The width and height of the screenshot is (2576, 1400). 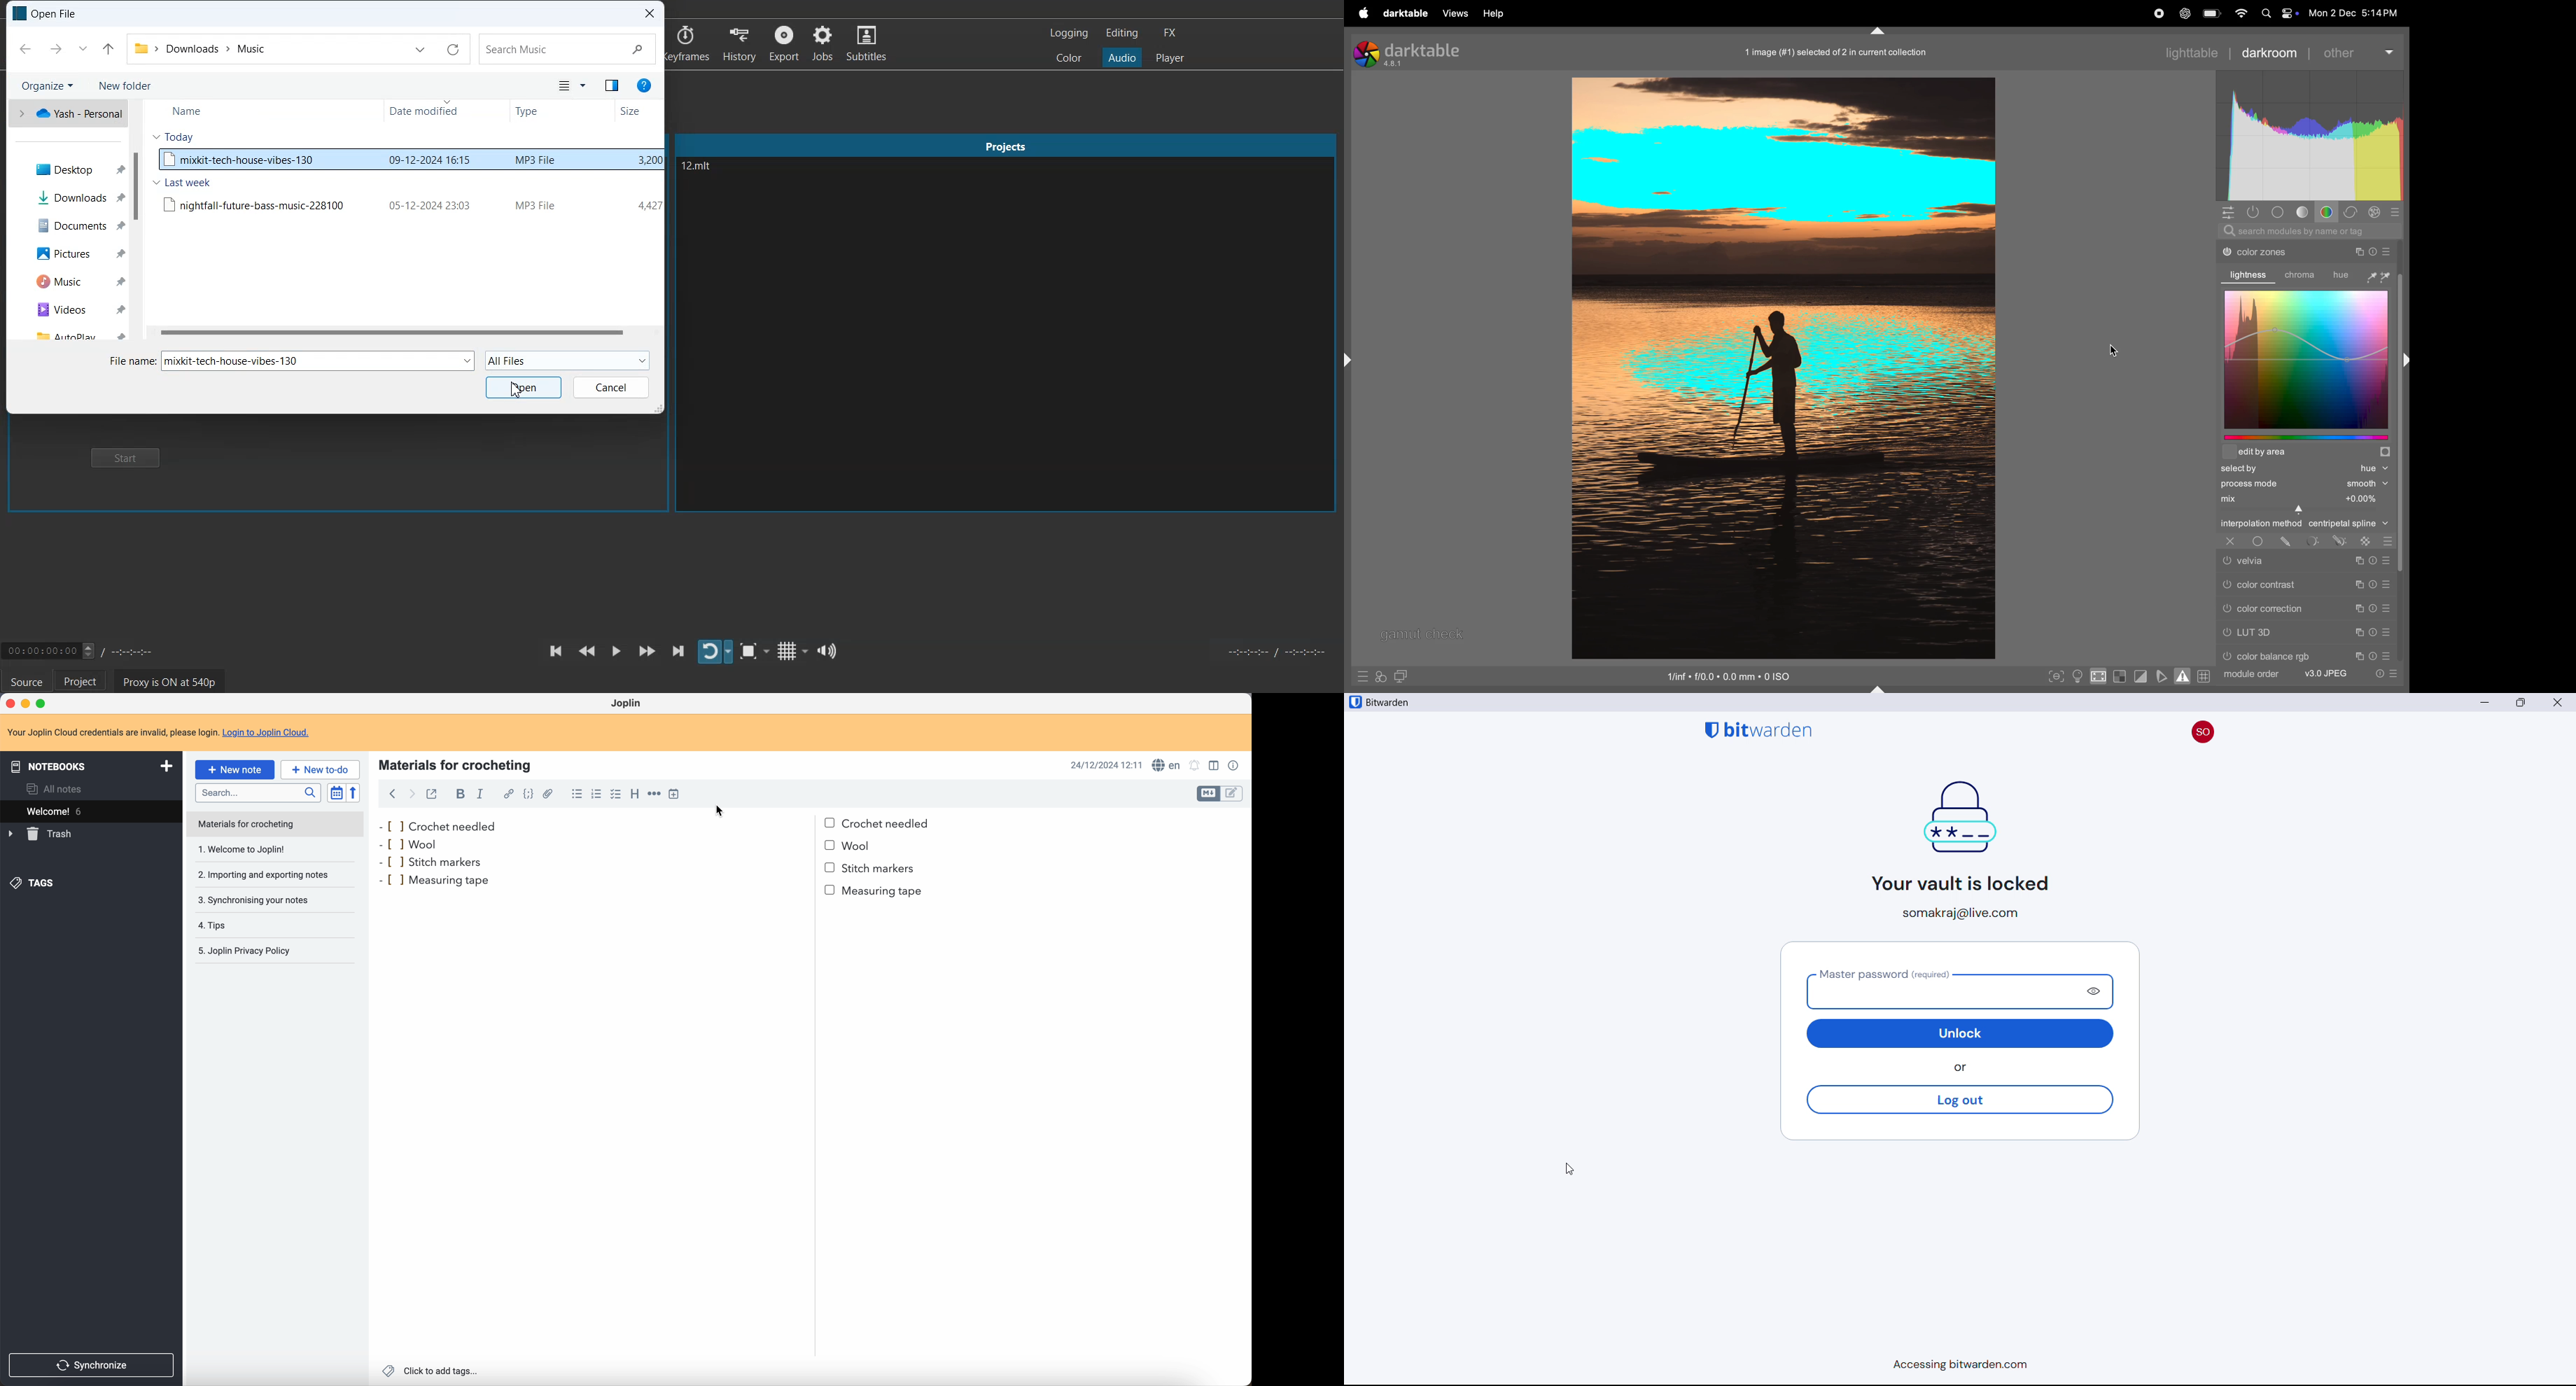 What do you see at coordinates (2386, 633) in the screenshot?
I see `preset` at bounding box center [2386, 633].